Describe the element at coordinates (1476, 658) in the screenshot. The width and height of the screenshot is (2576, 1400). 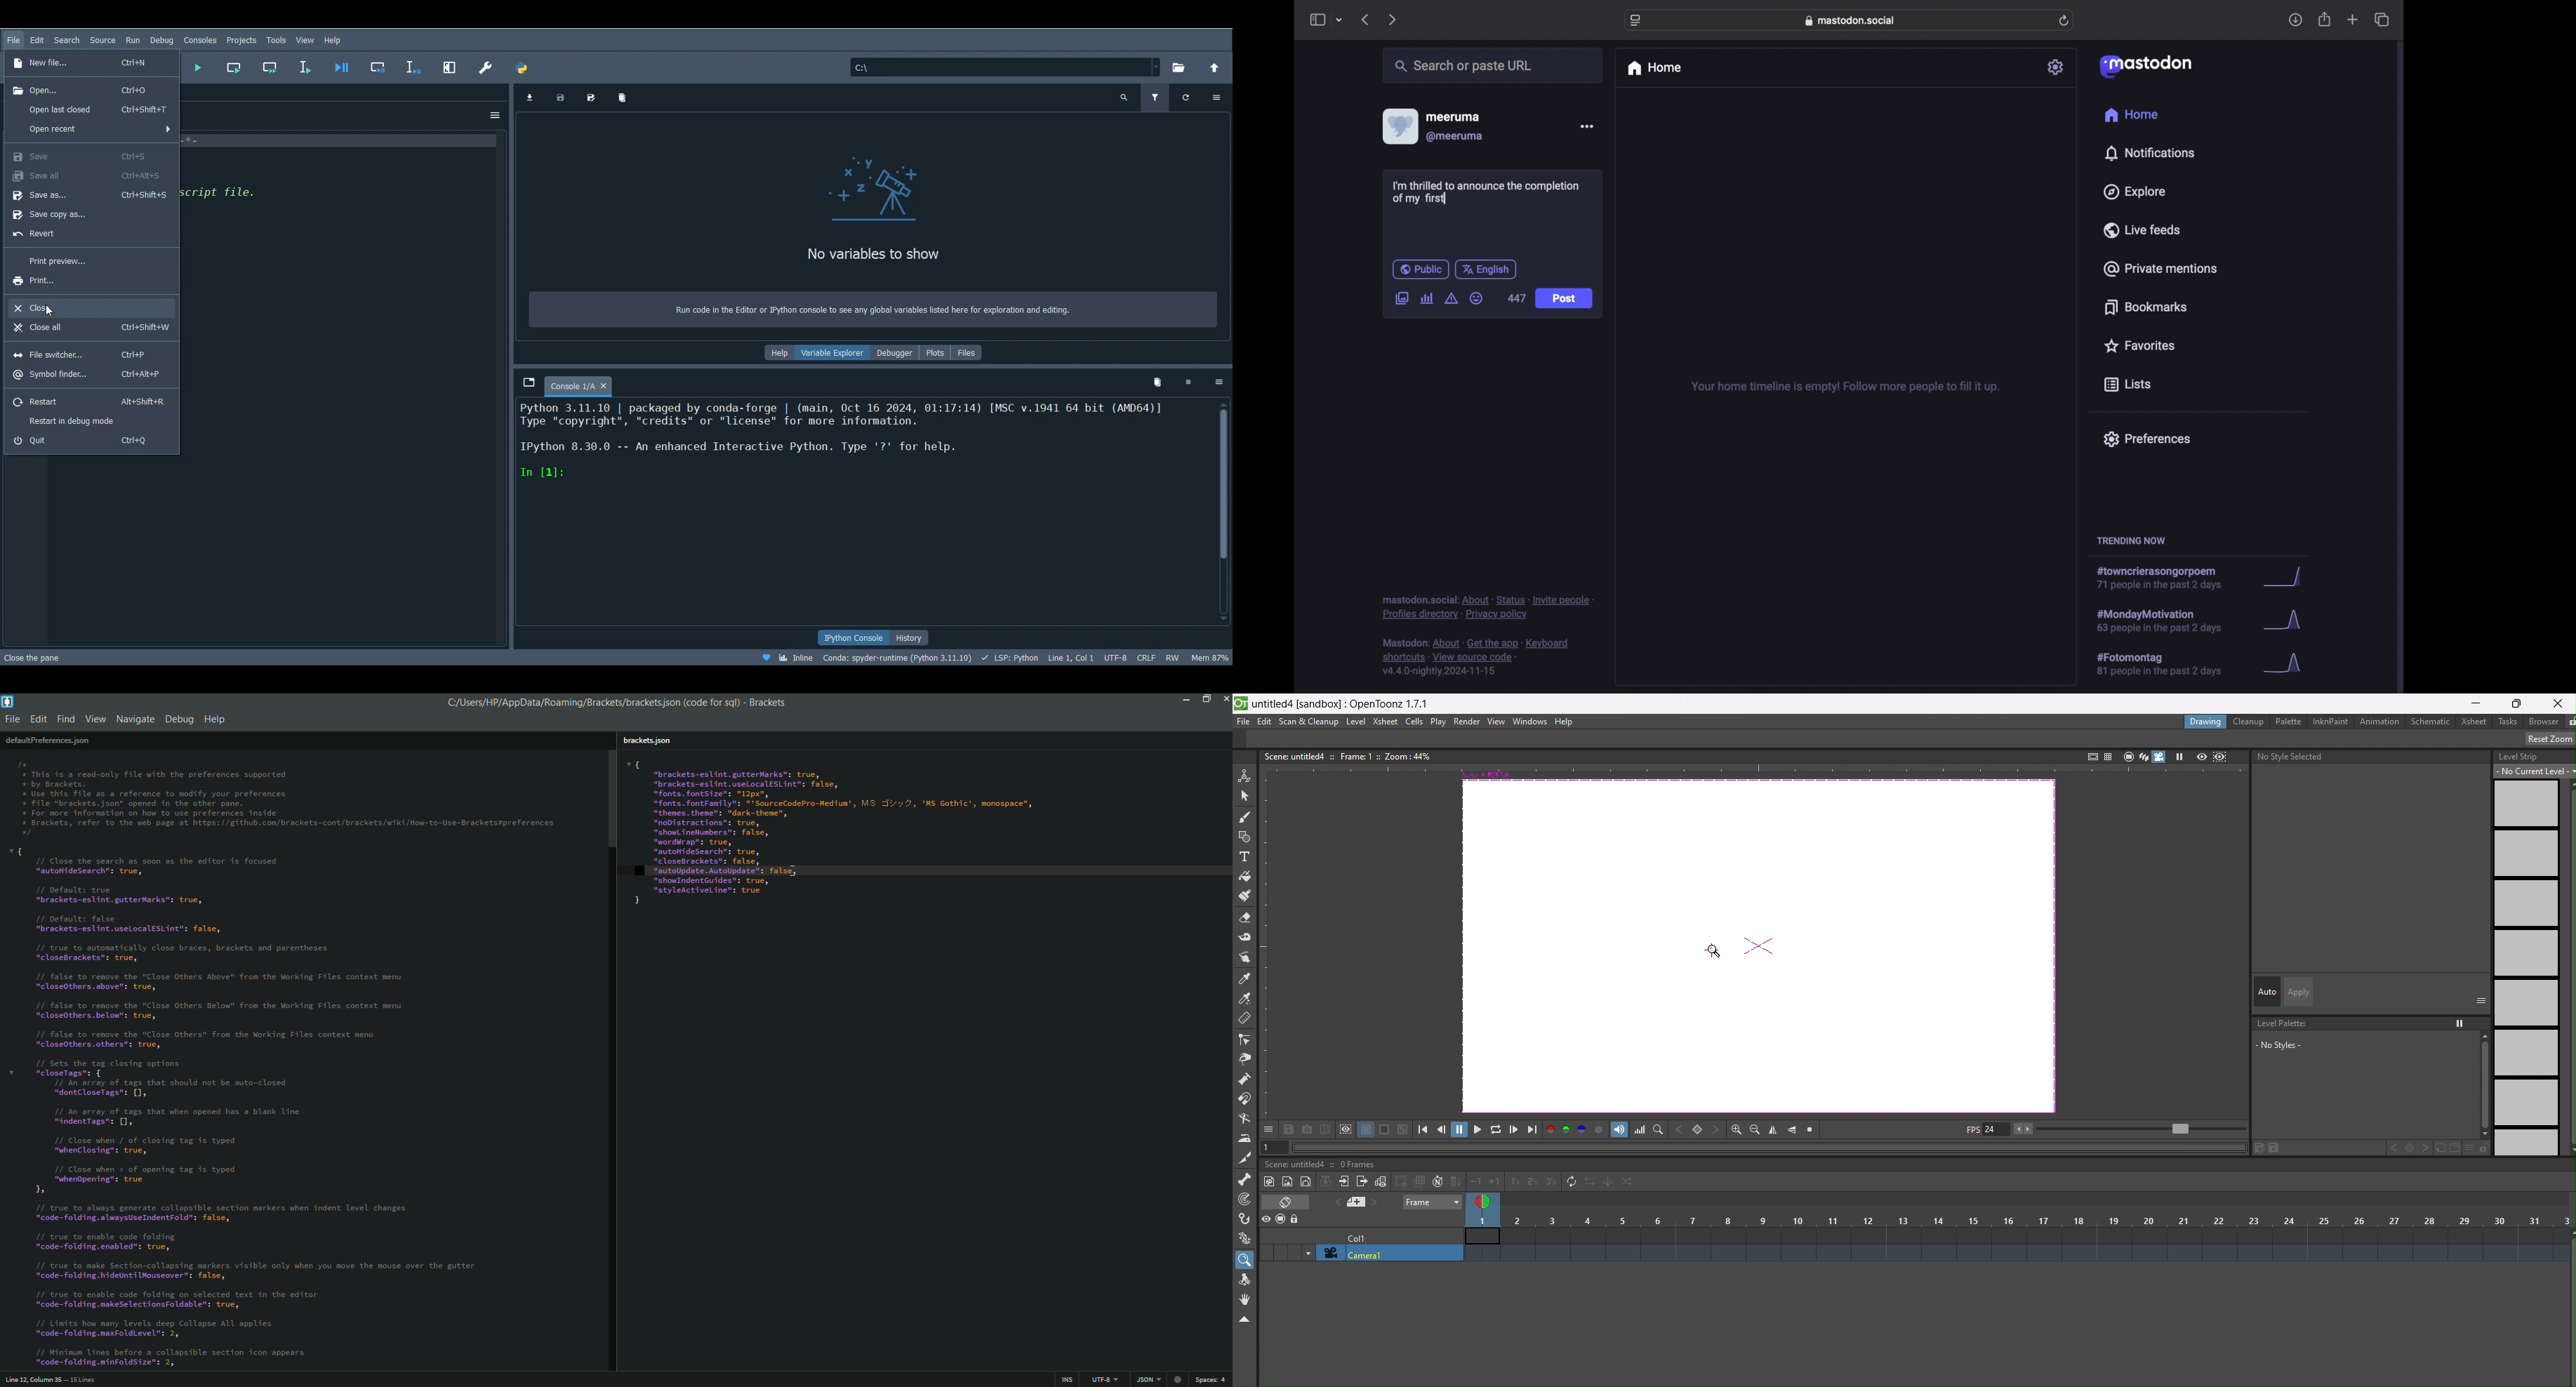
I see `footnote` at that location.